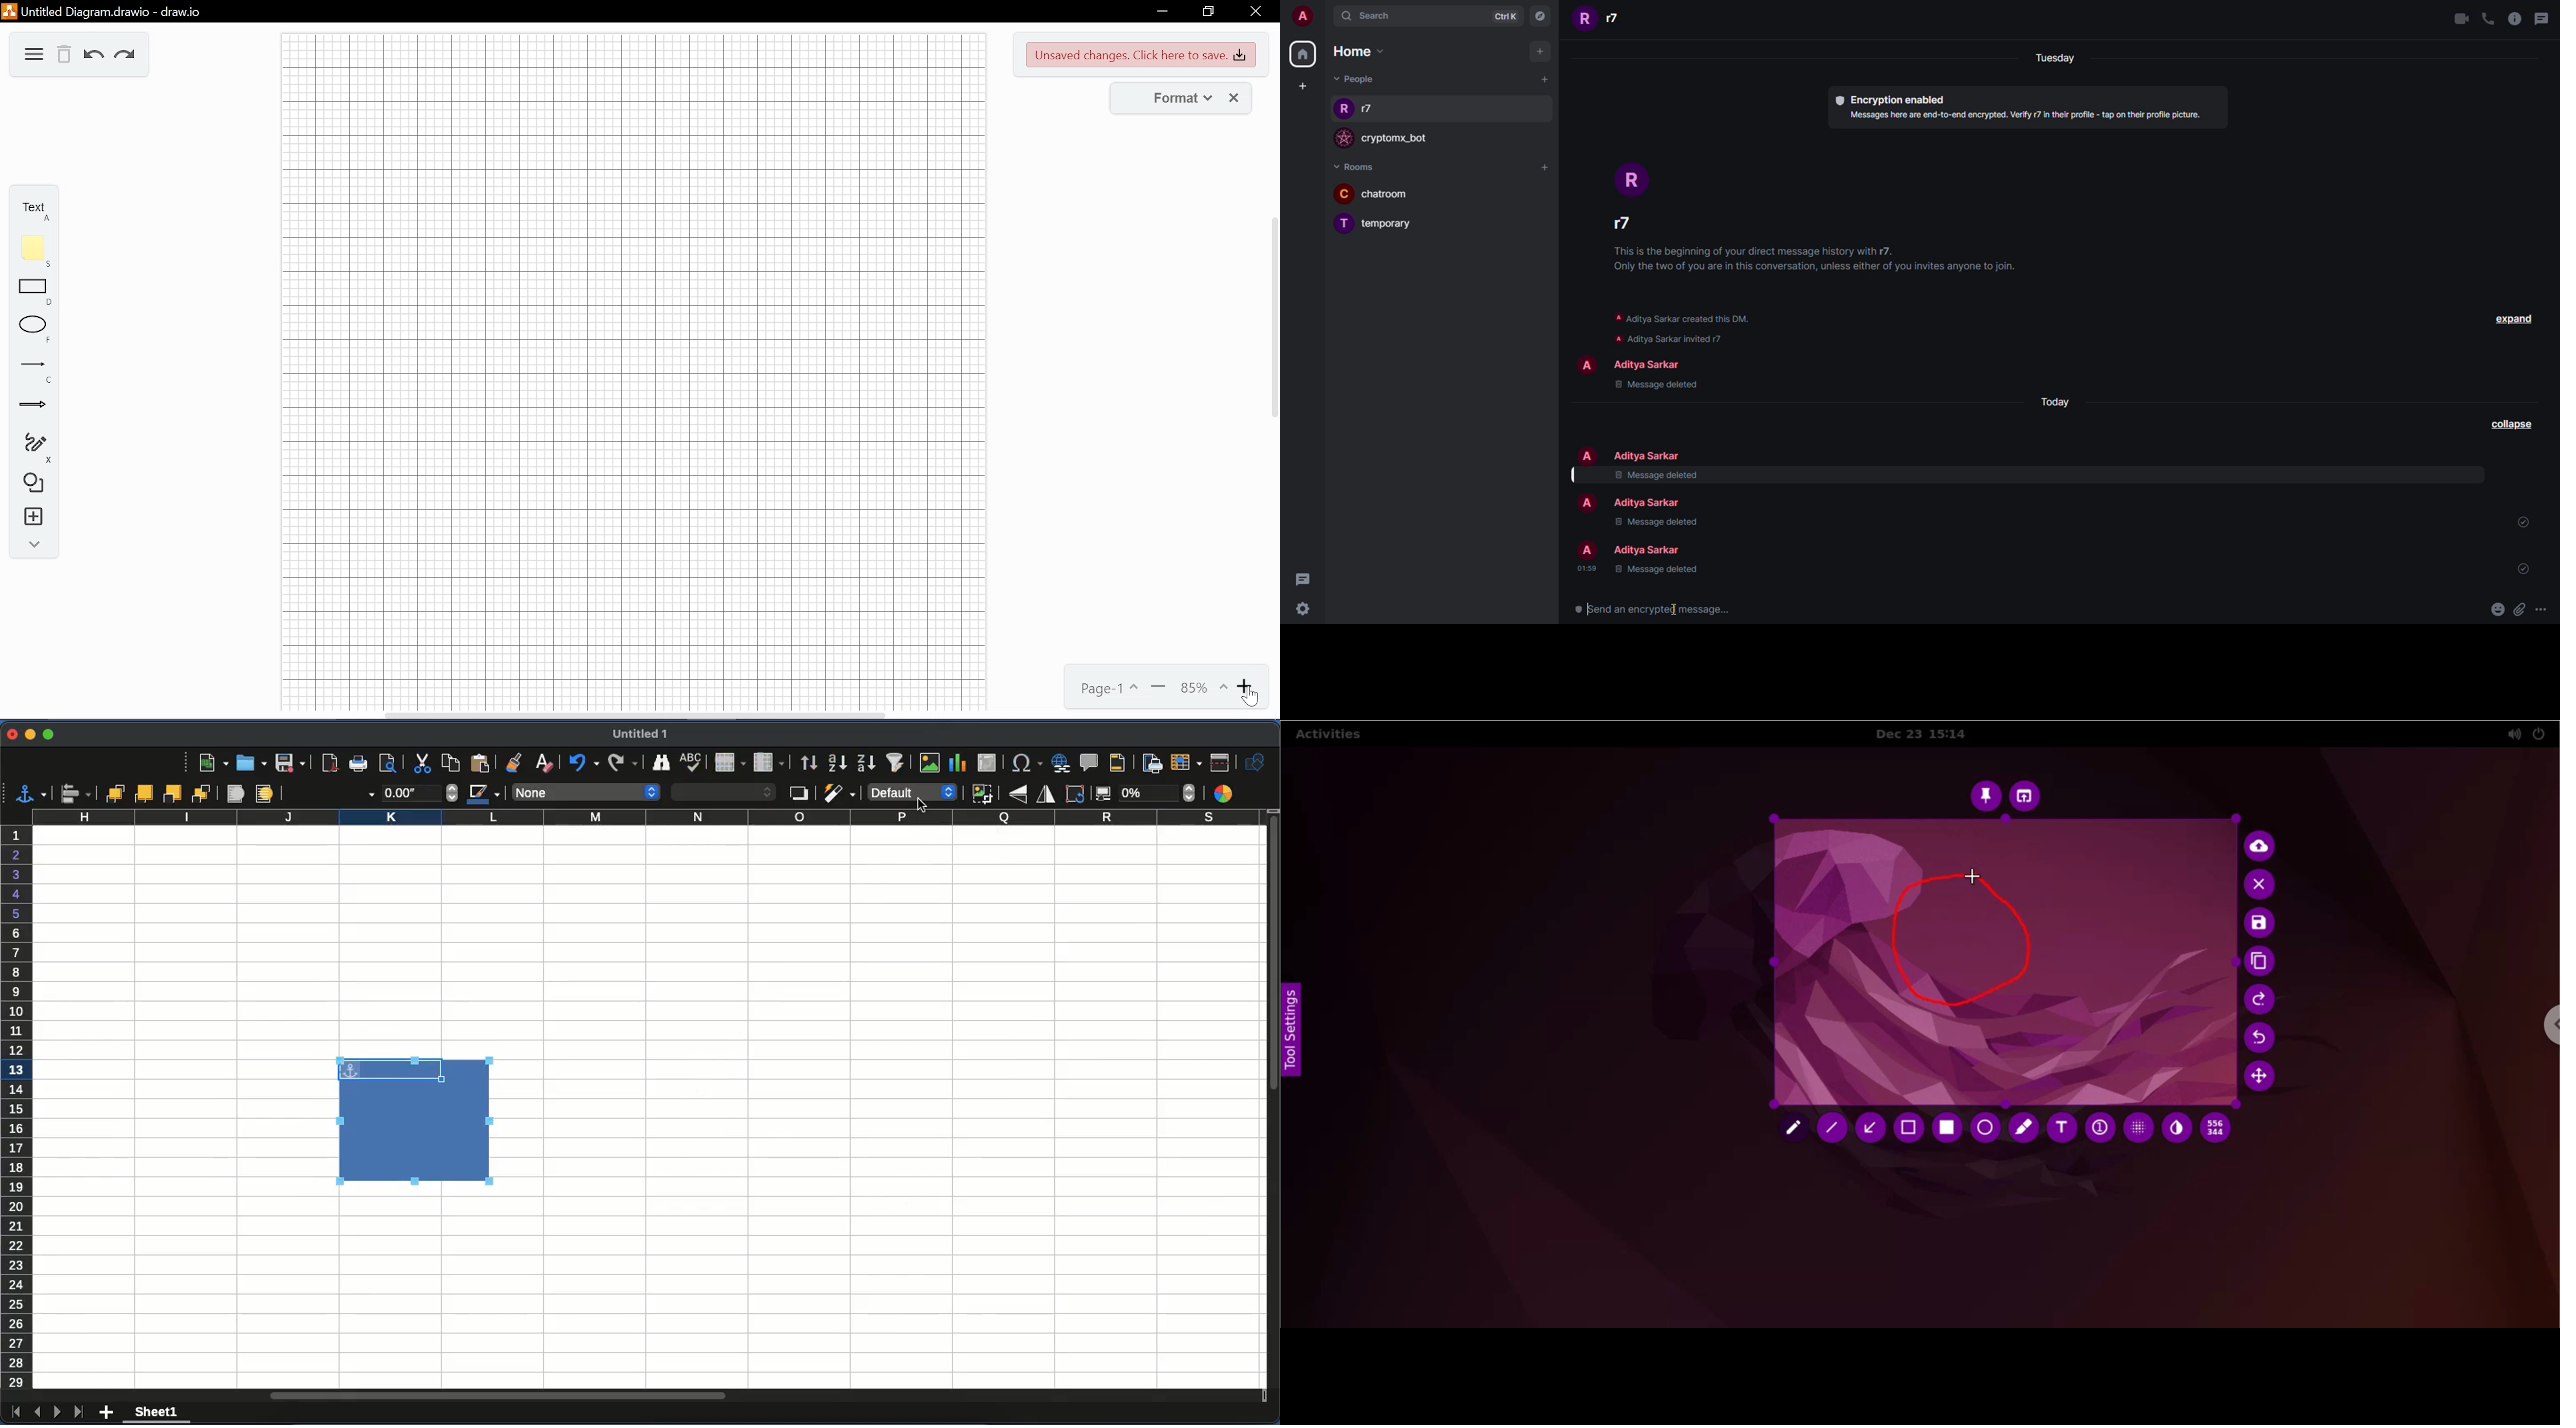  What do you see at coordinates (1162, 11) in the screenshot?
I see `minimize` at bounding box center [1162, 11].